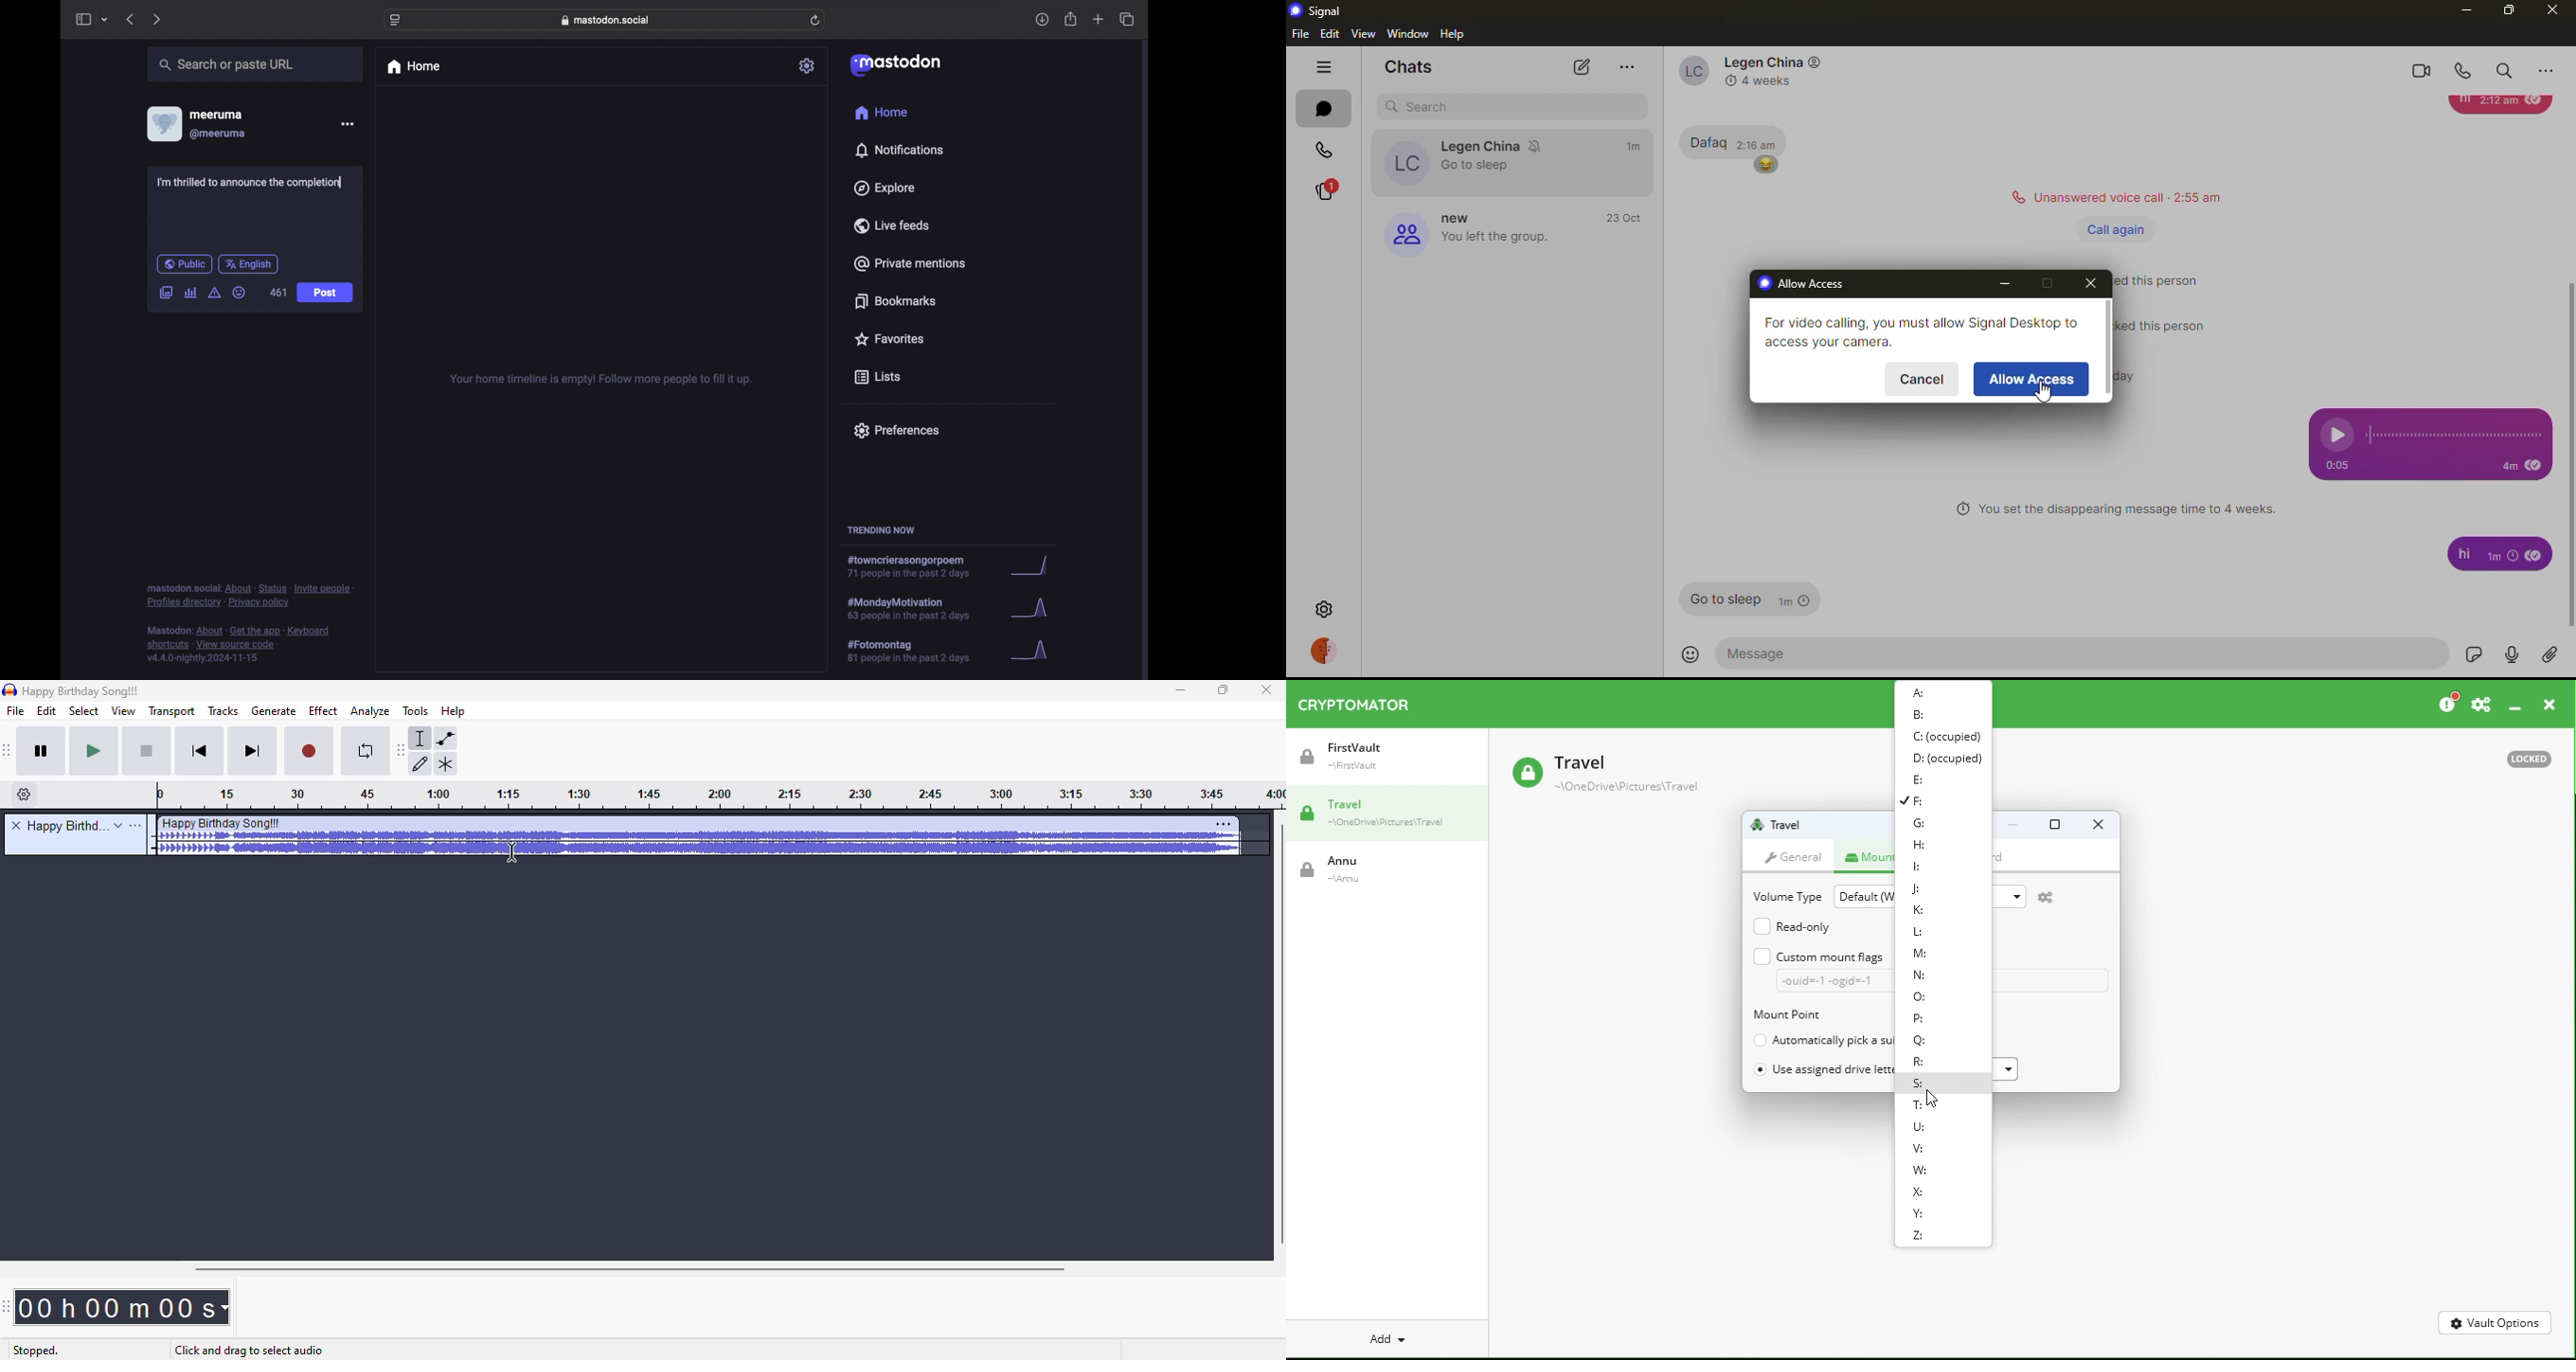  What do you see at coordinates (1820, 1040) in the screenshot?
I see `Automatically pick suitable location` at bounding box center [1820, 1040].